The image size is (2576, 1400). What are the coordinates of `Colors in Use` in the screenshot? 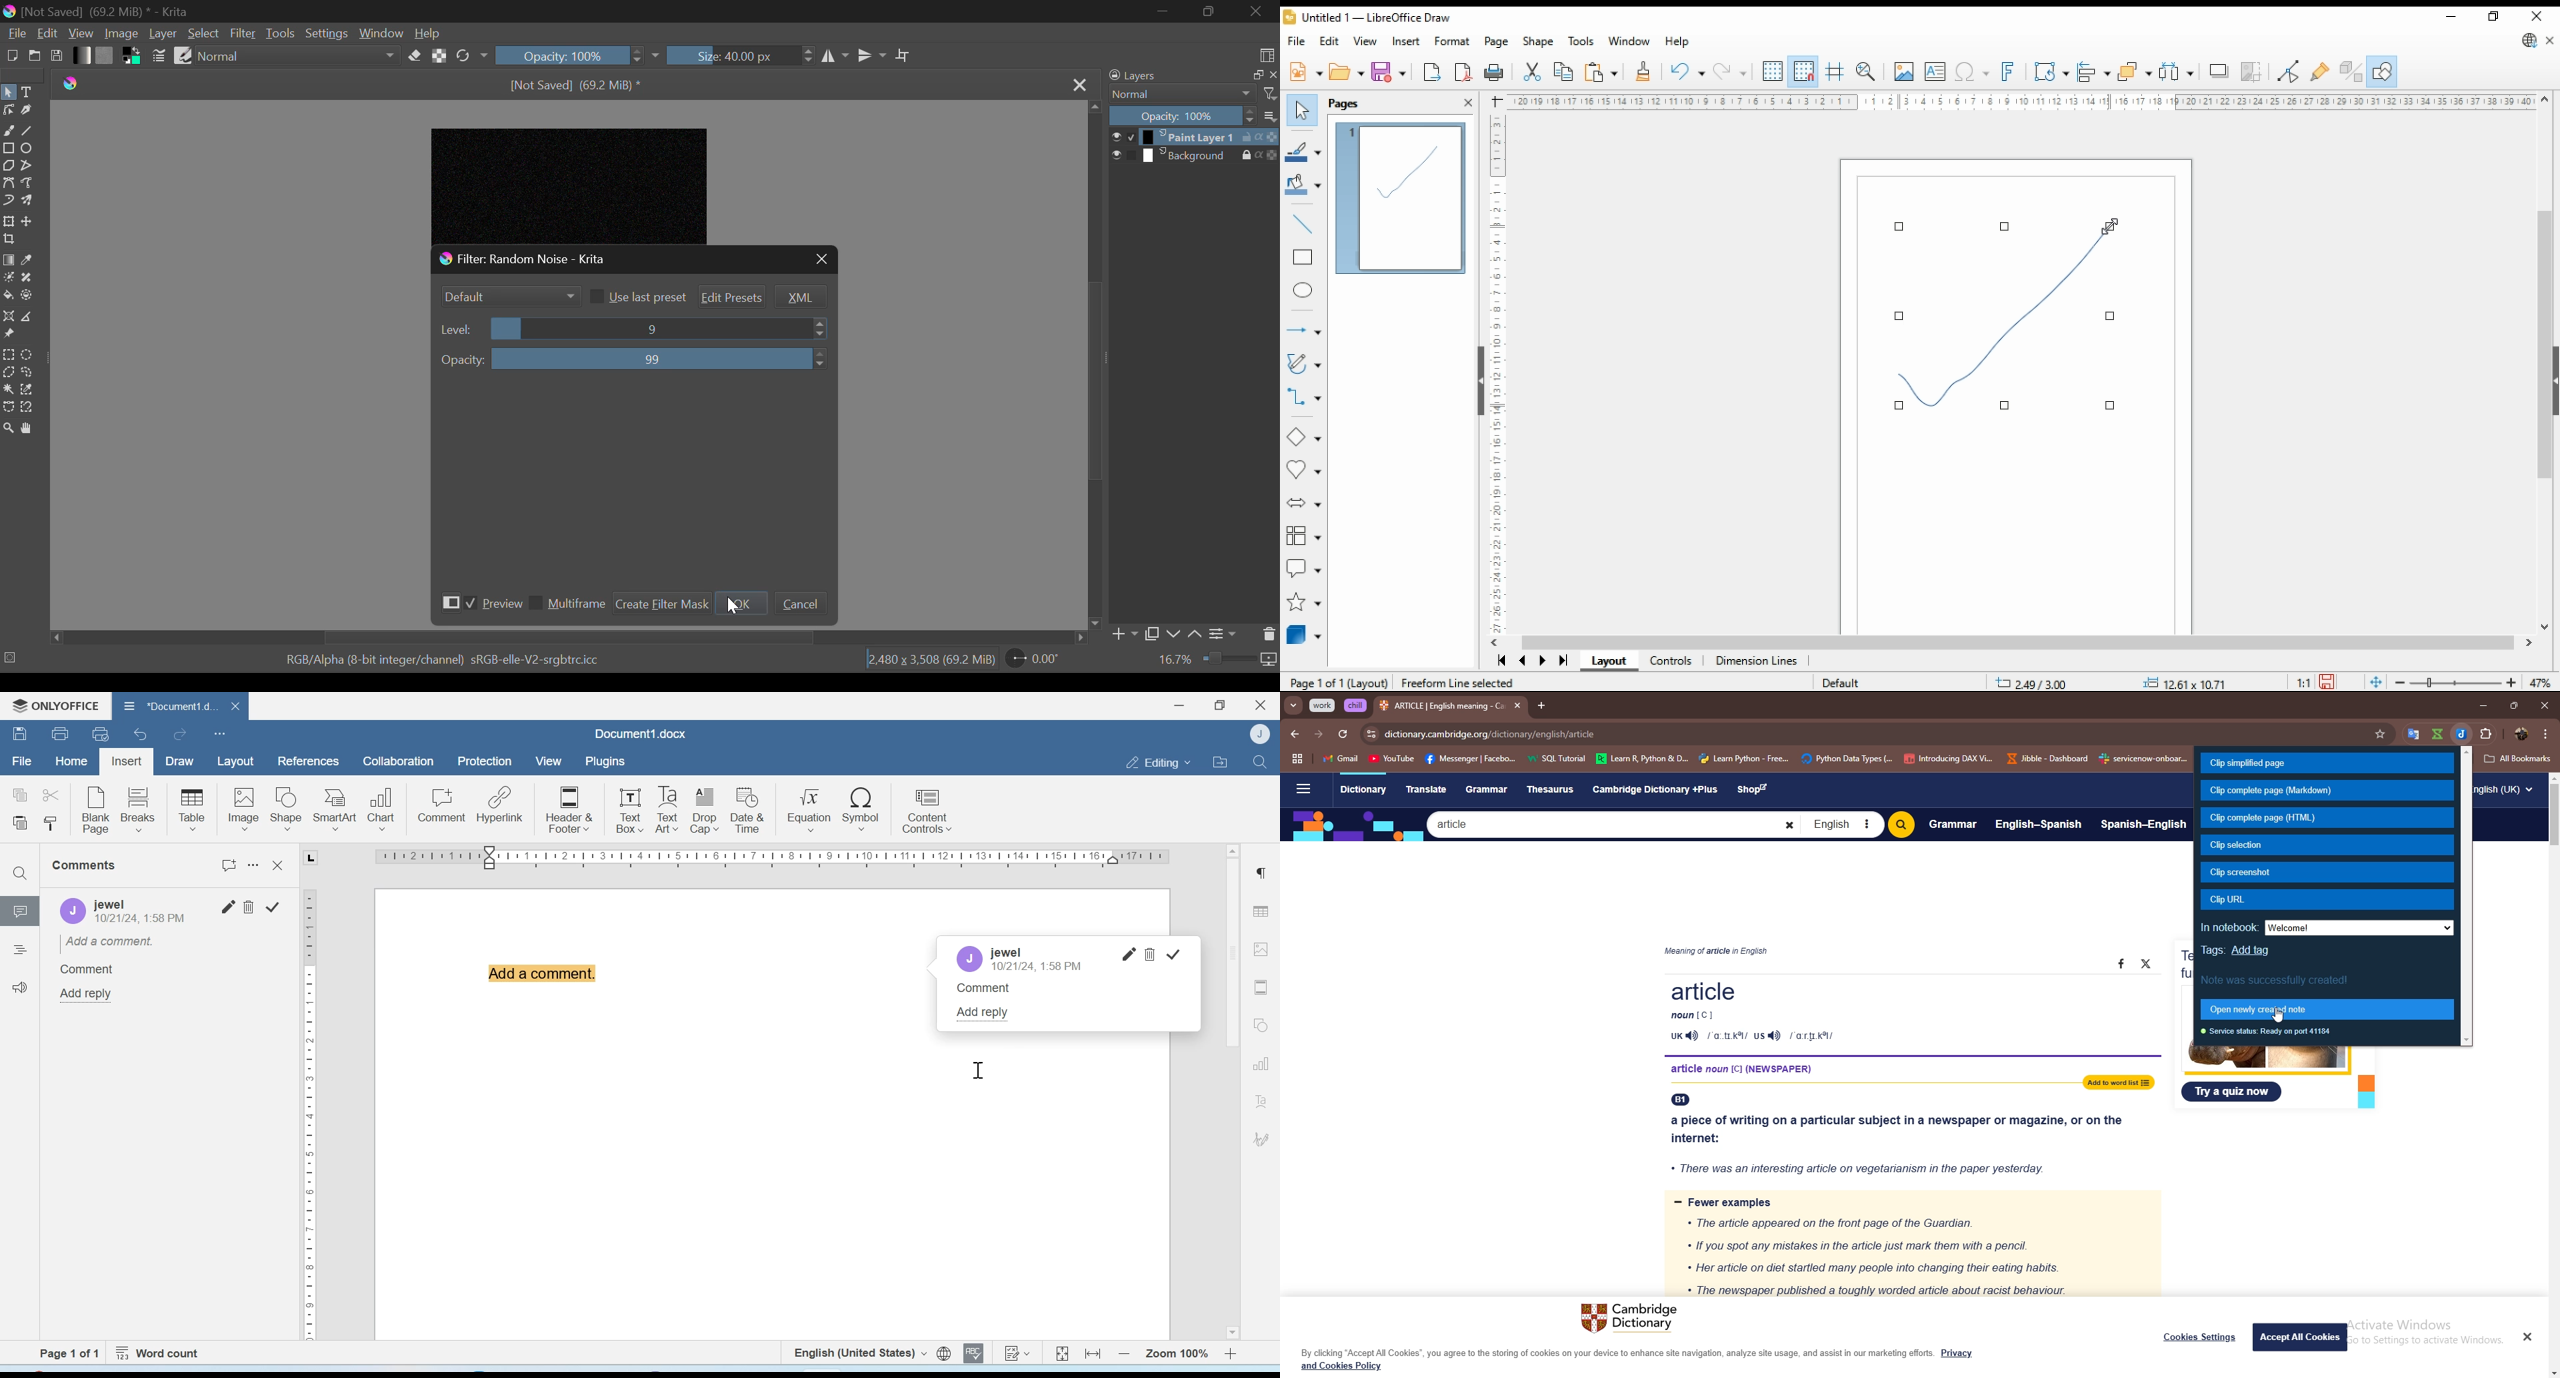 It's located at (133, 56).